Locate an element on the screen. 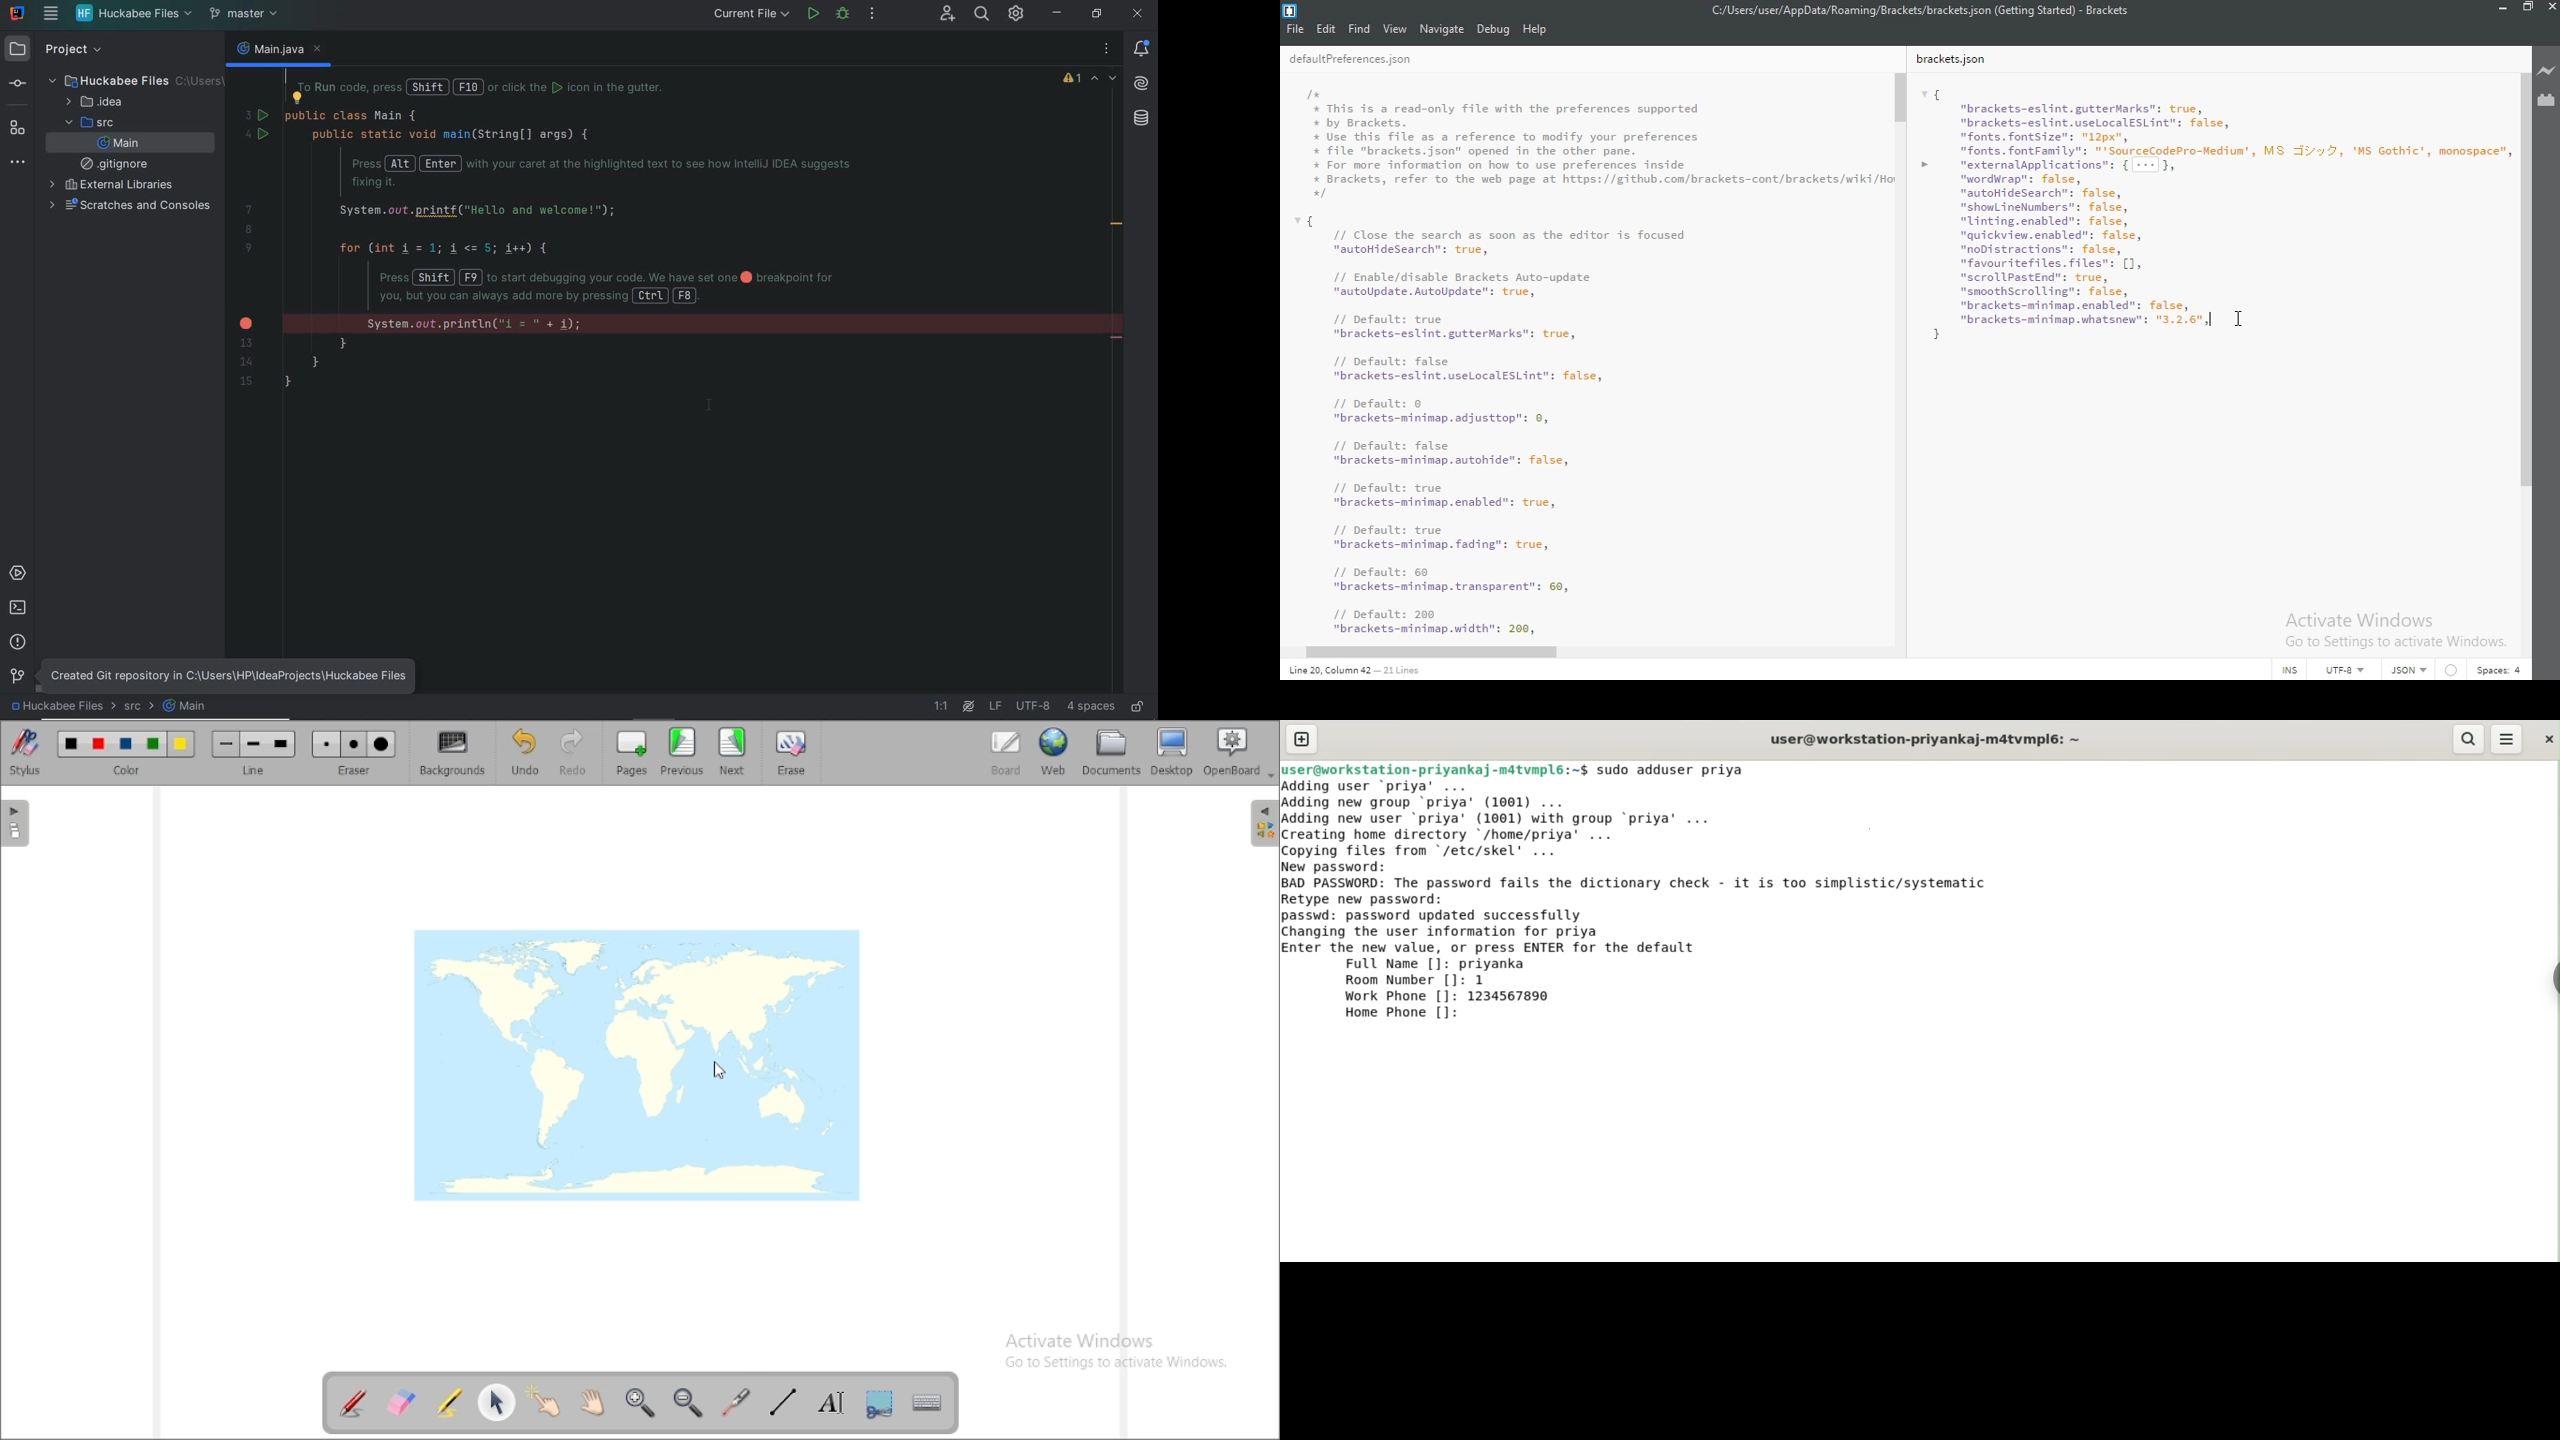 The width and height of the screenshot is (2576, 1456). defaultPreference.json is located at coordinates (1372, 60).